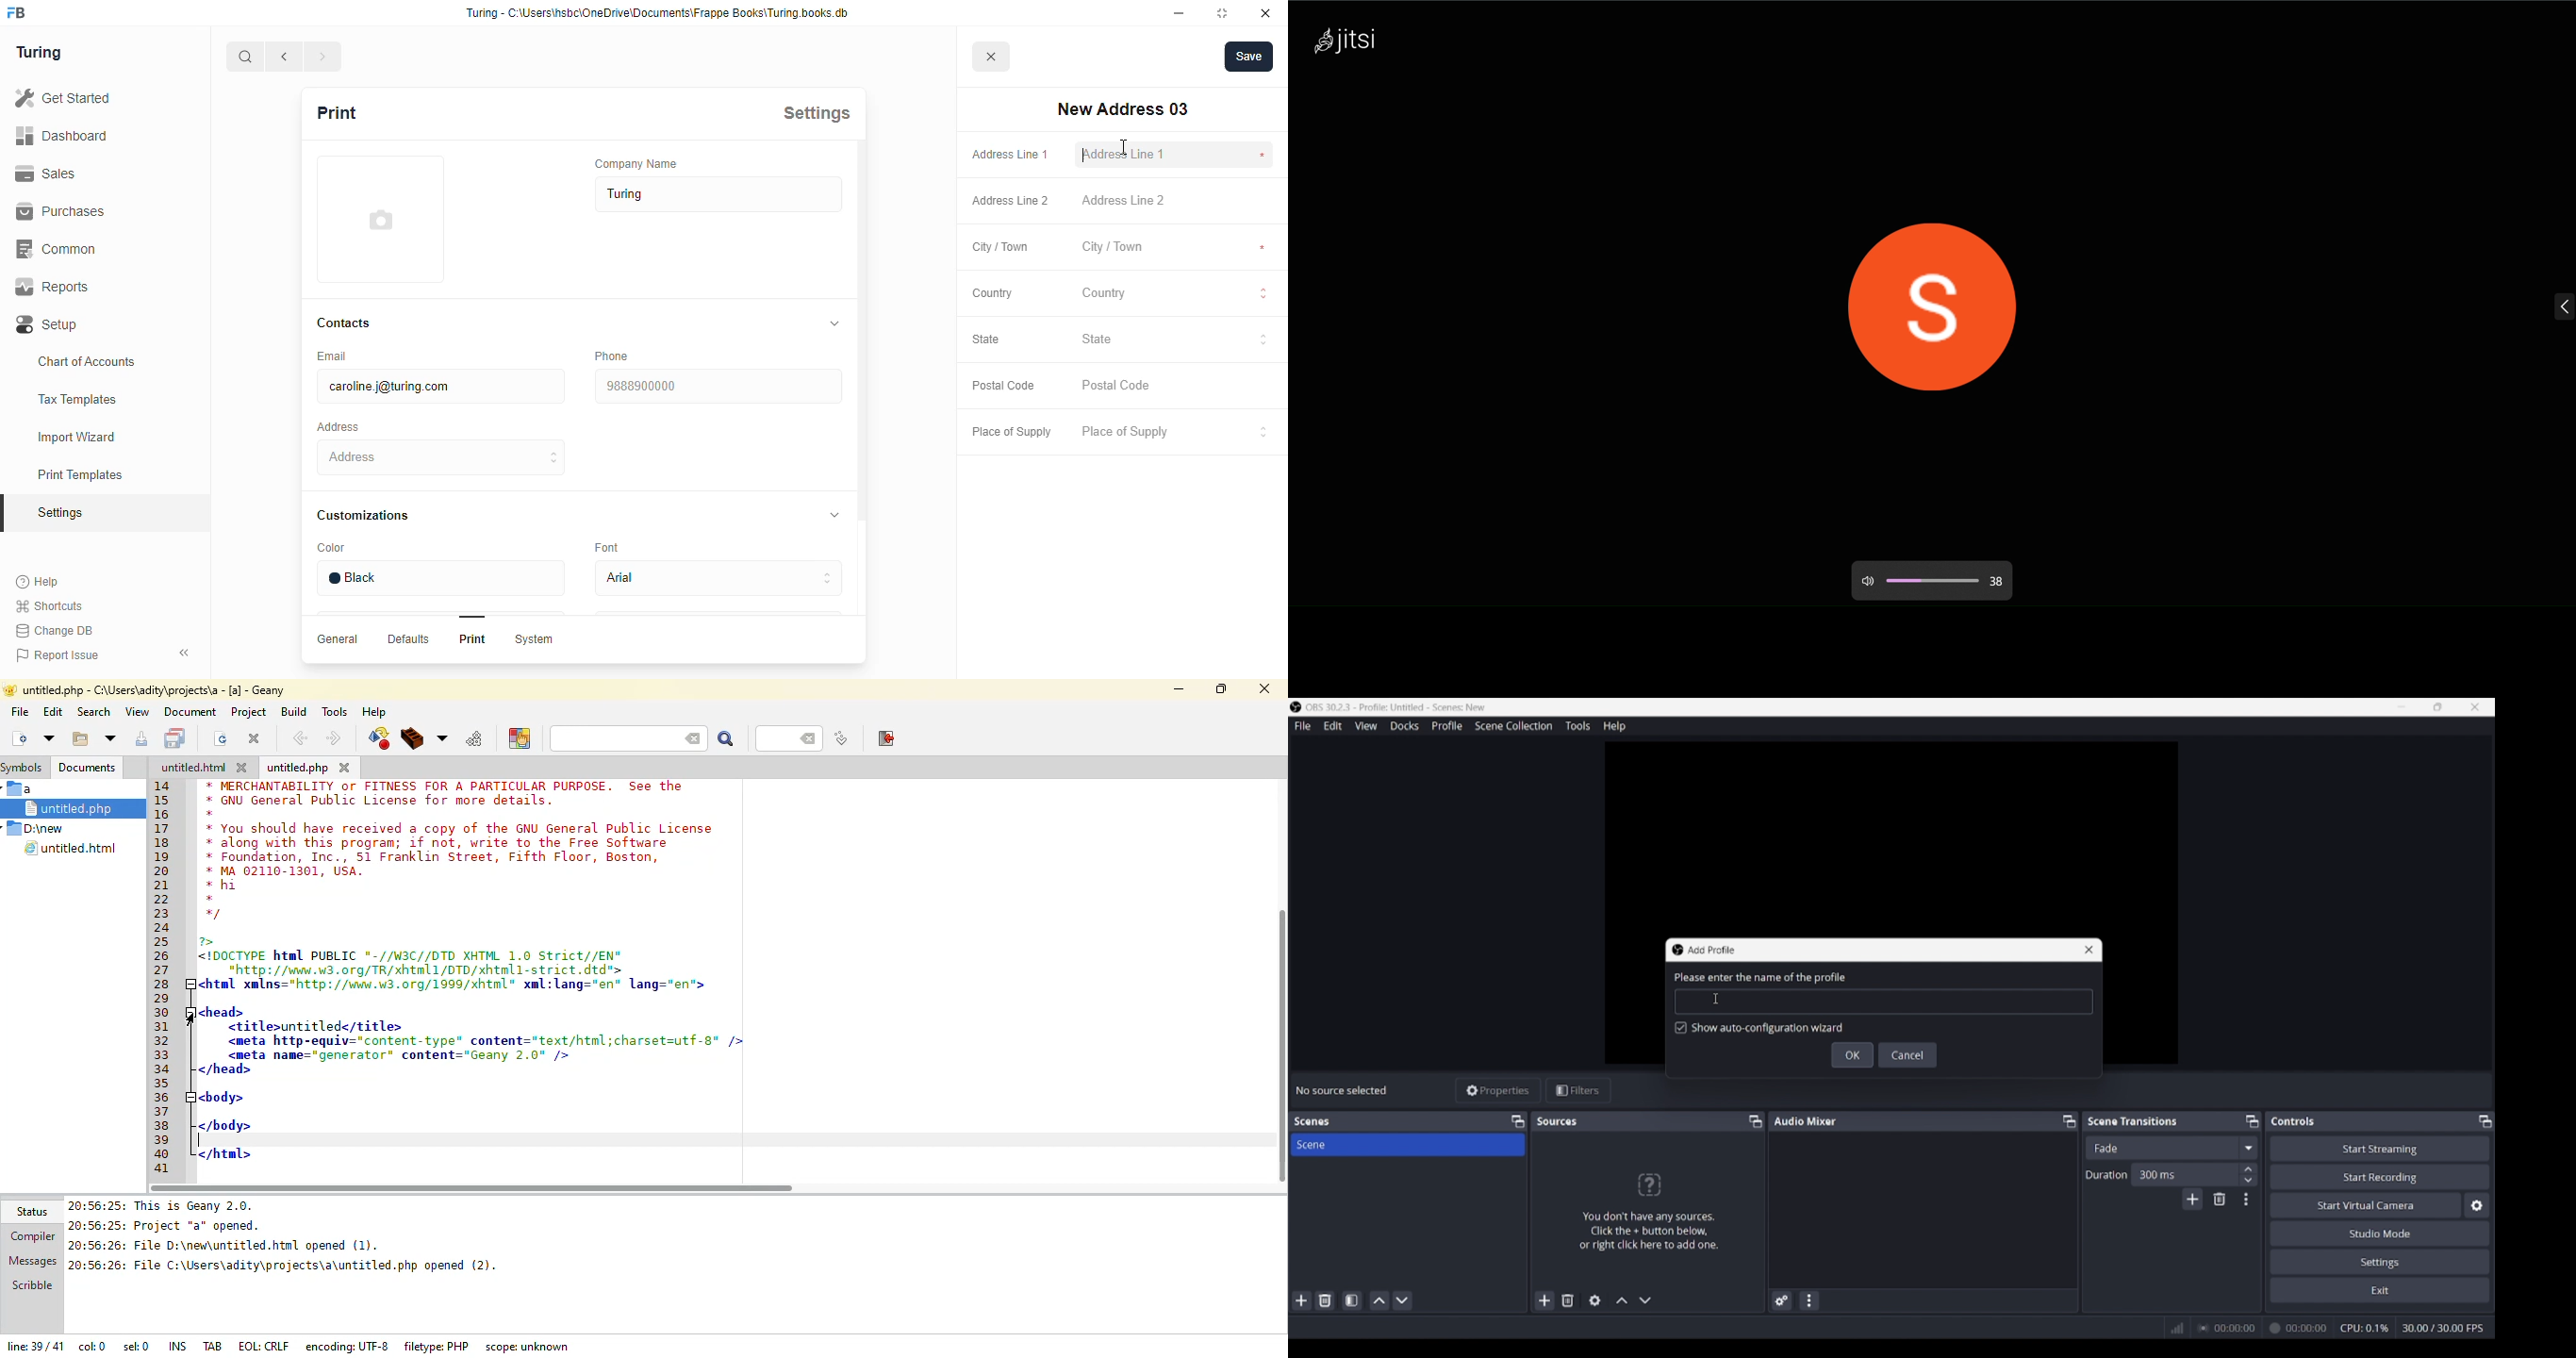 The width and height of the screenshot is (2576, 1372). I want to click on Close interface, so click(2475, 707).